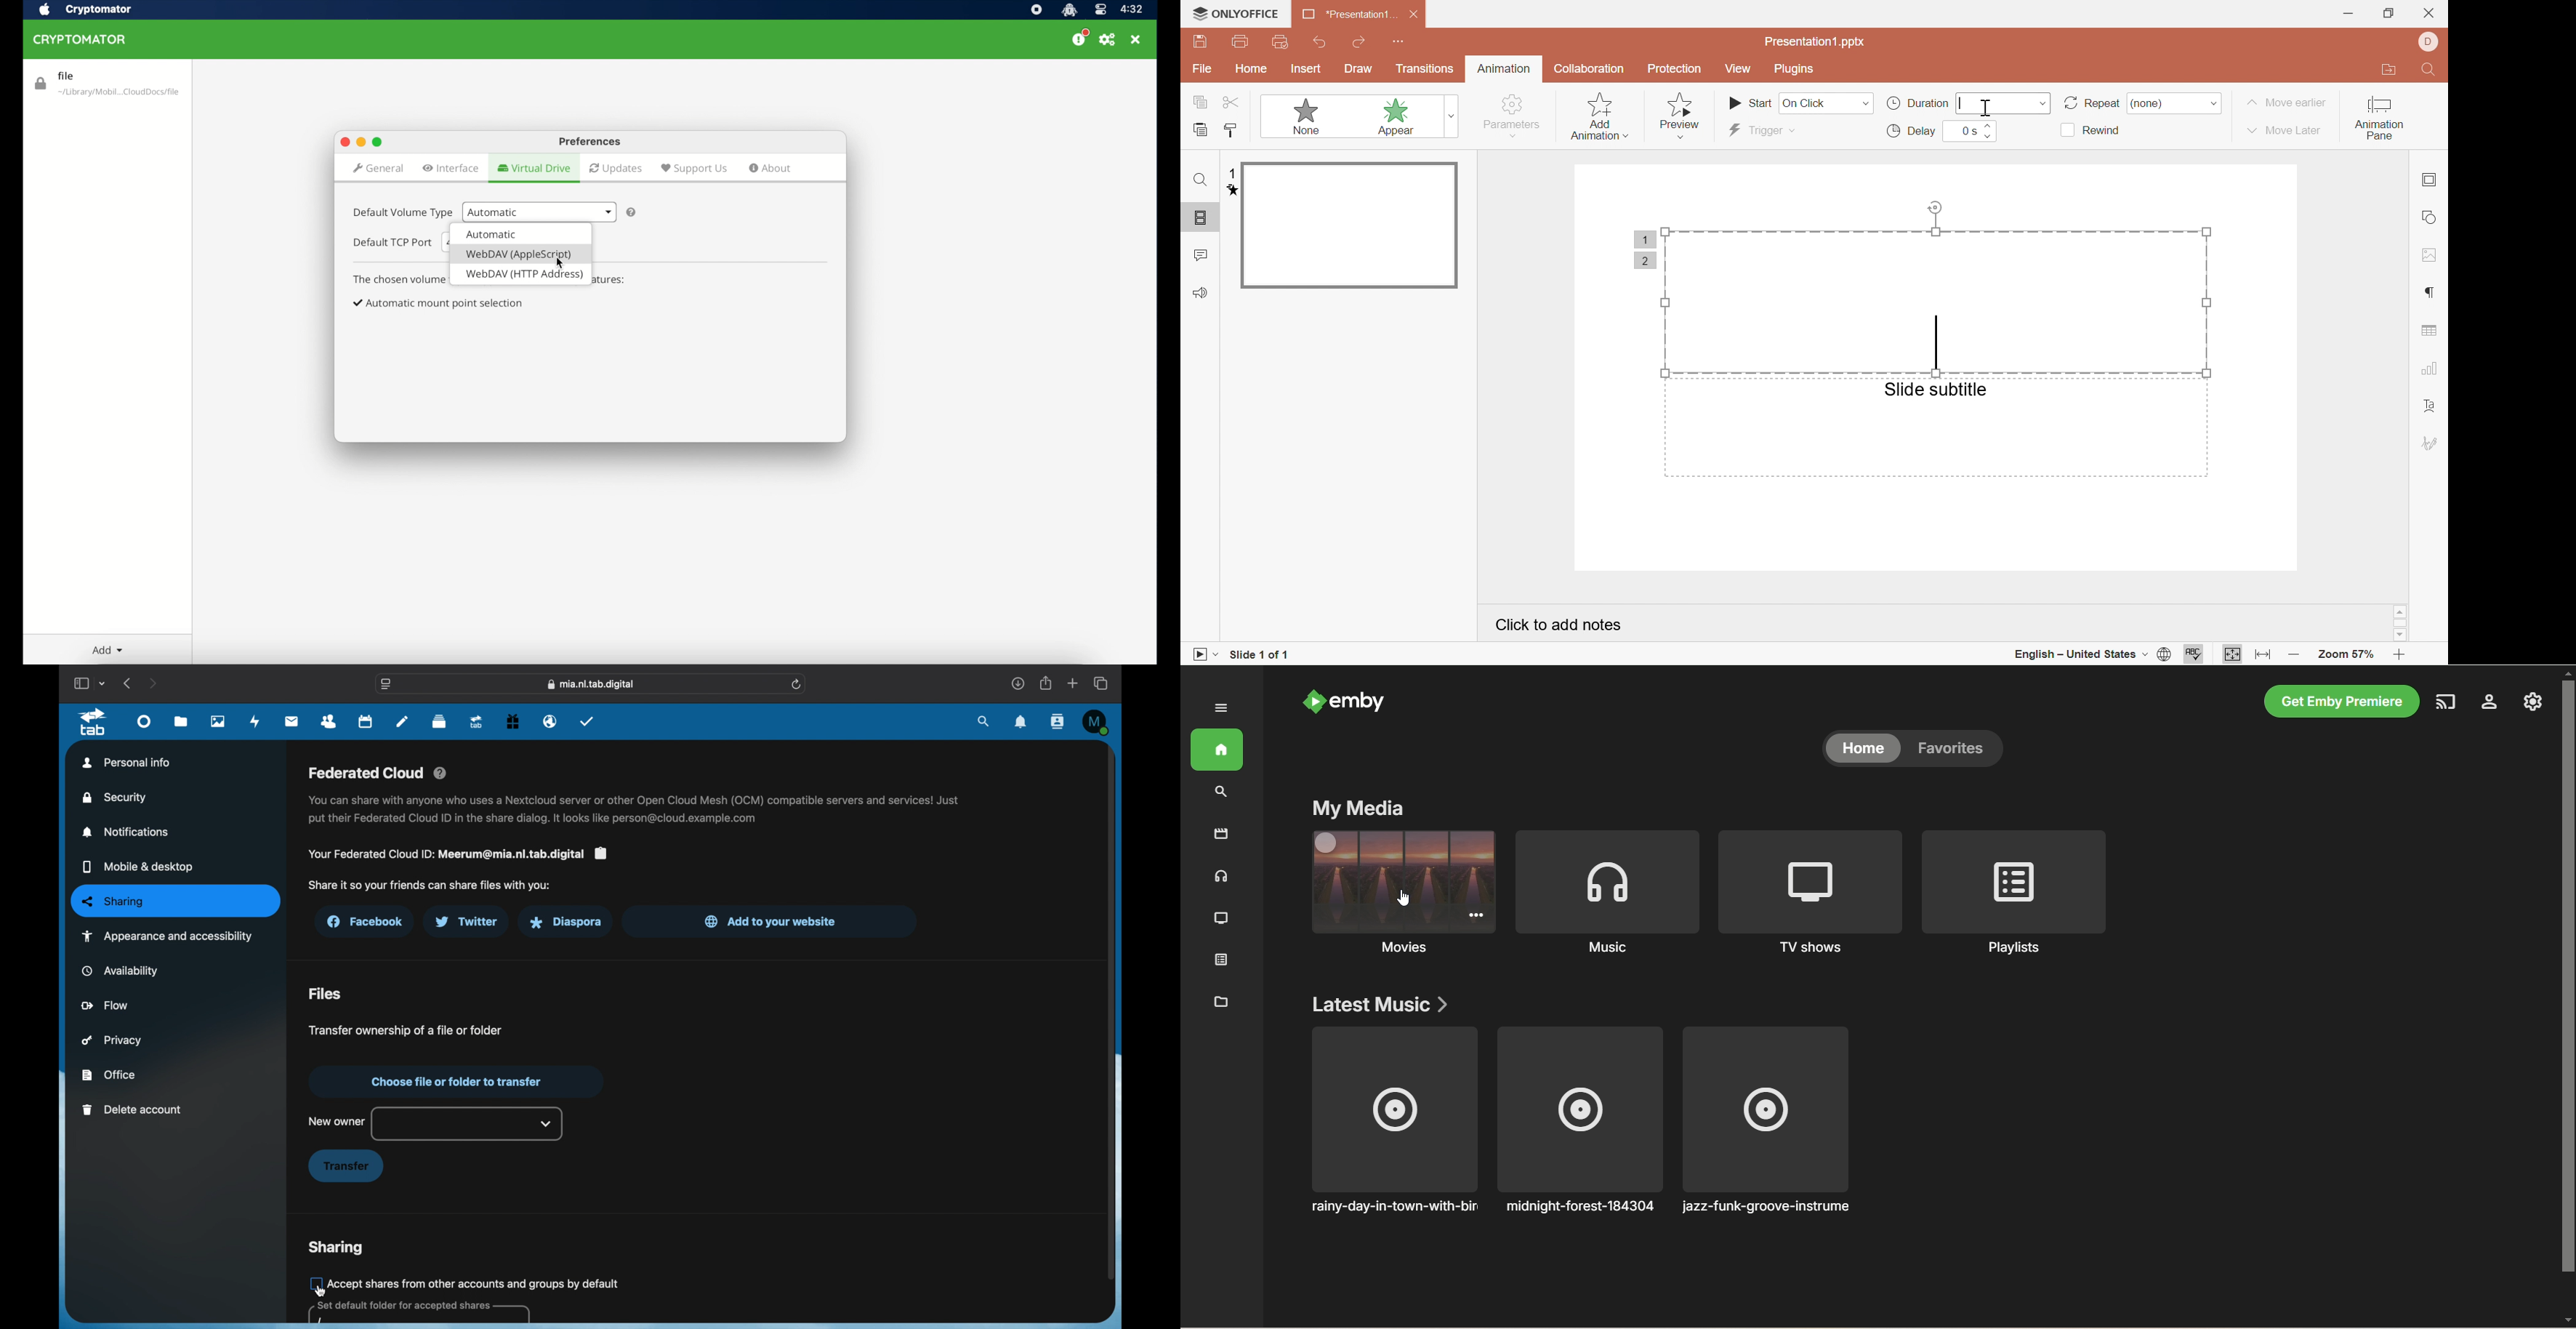 The width and height of the screenshot is (2576, 1344). Describe the element at coordinates (418, 1313) in the screenshot. I see `empty field` at that location.